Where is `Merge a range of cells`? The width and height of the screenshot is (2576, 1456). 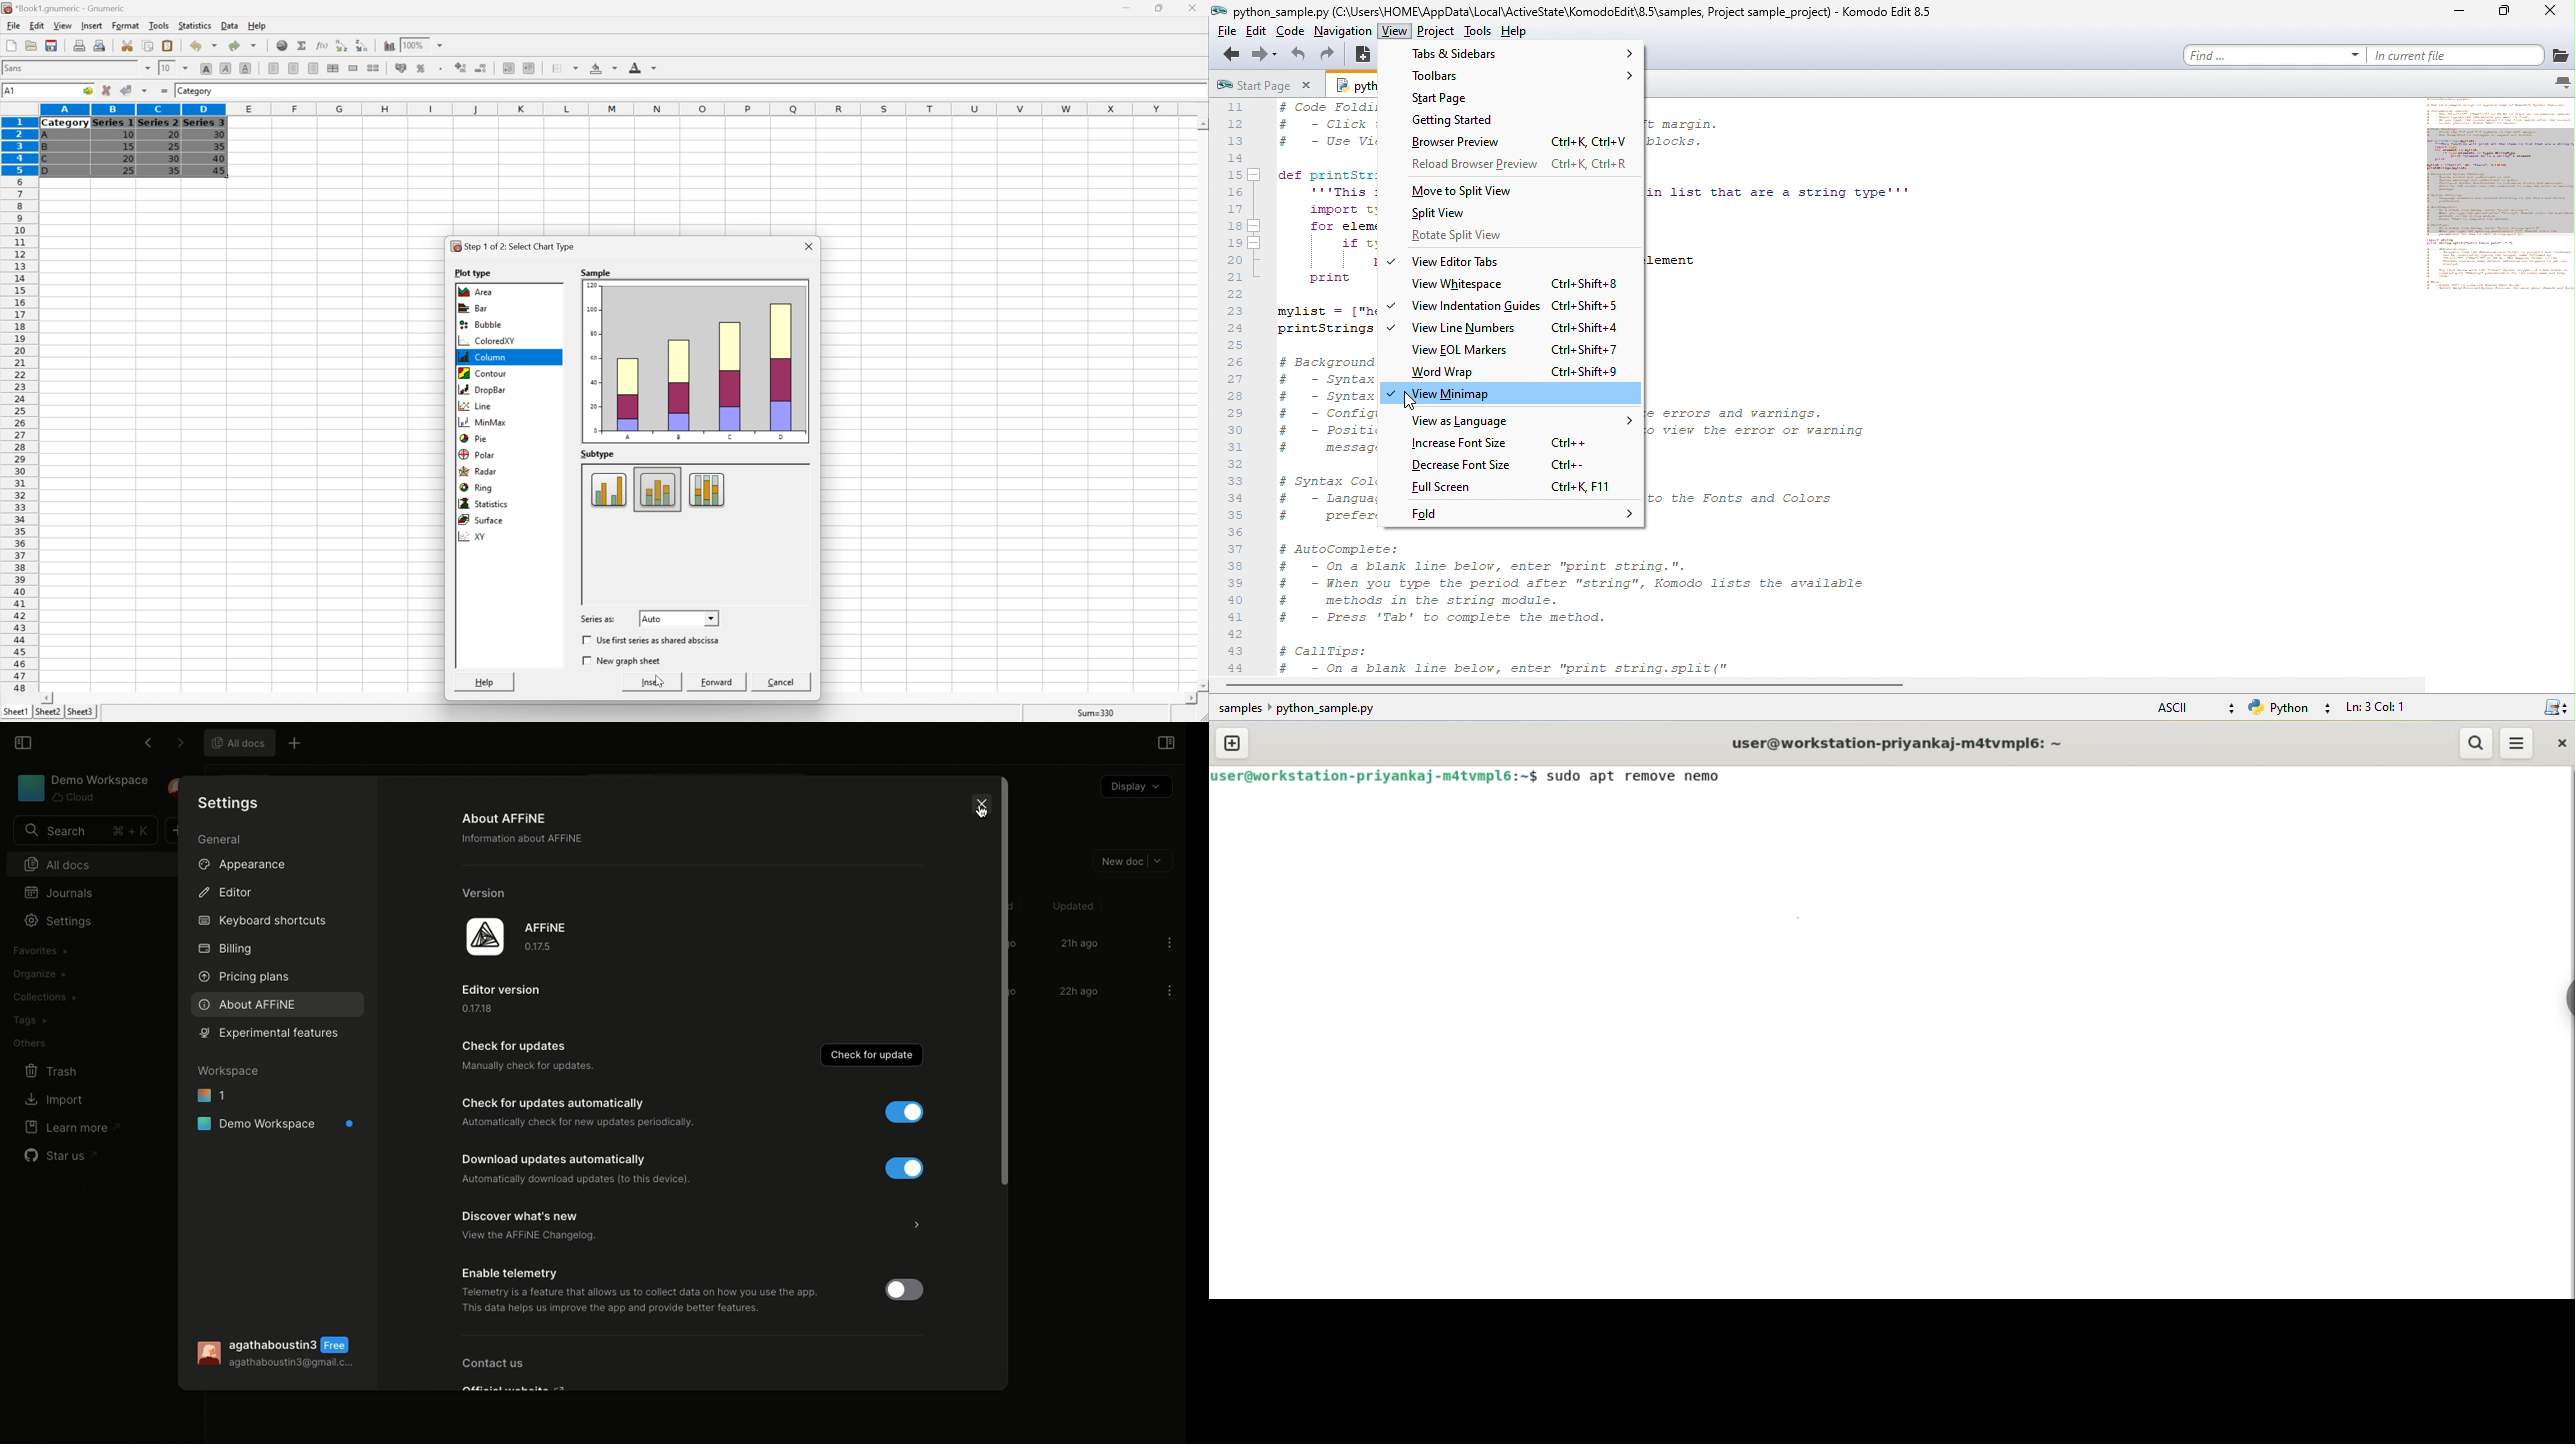 Merge a range of cells is located at coordinates (352, 68).